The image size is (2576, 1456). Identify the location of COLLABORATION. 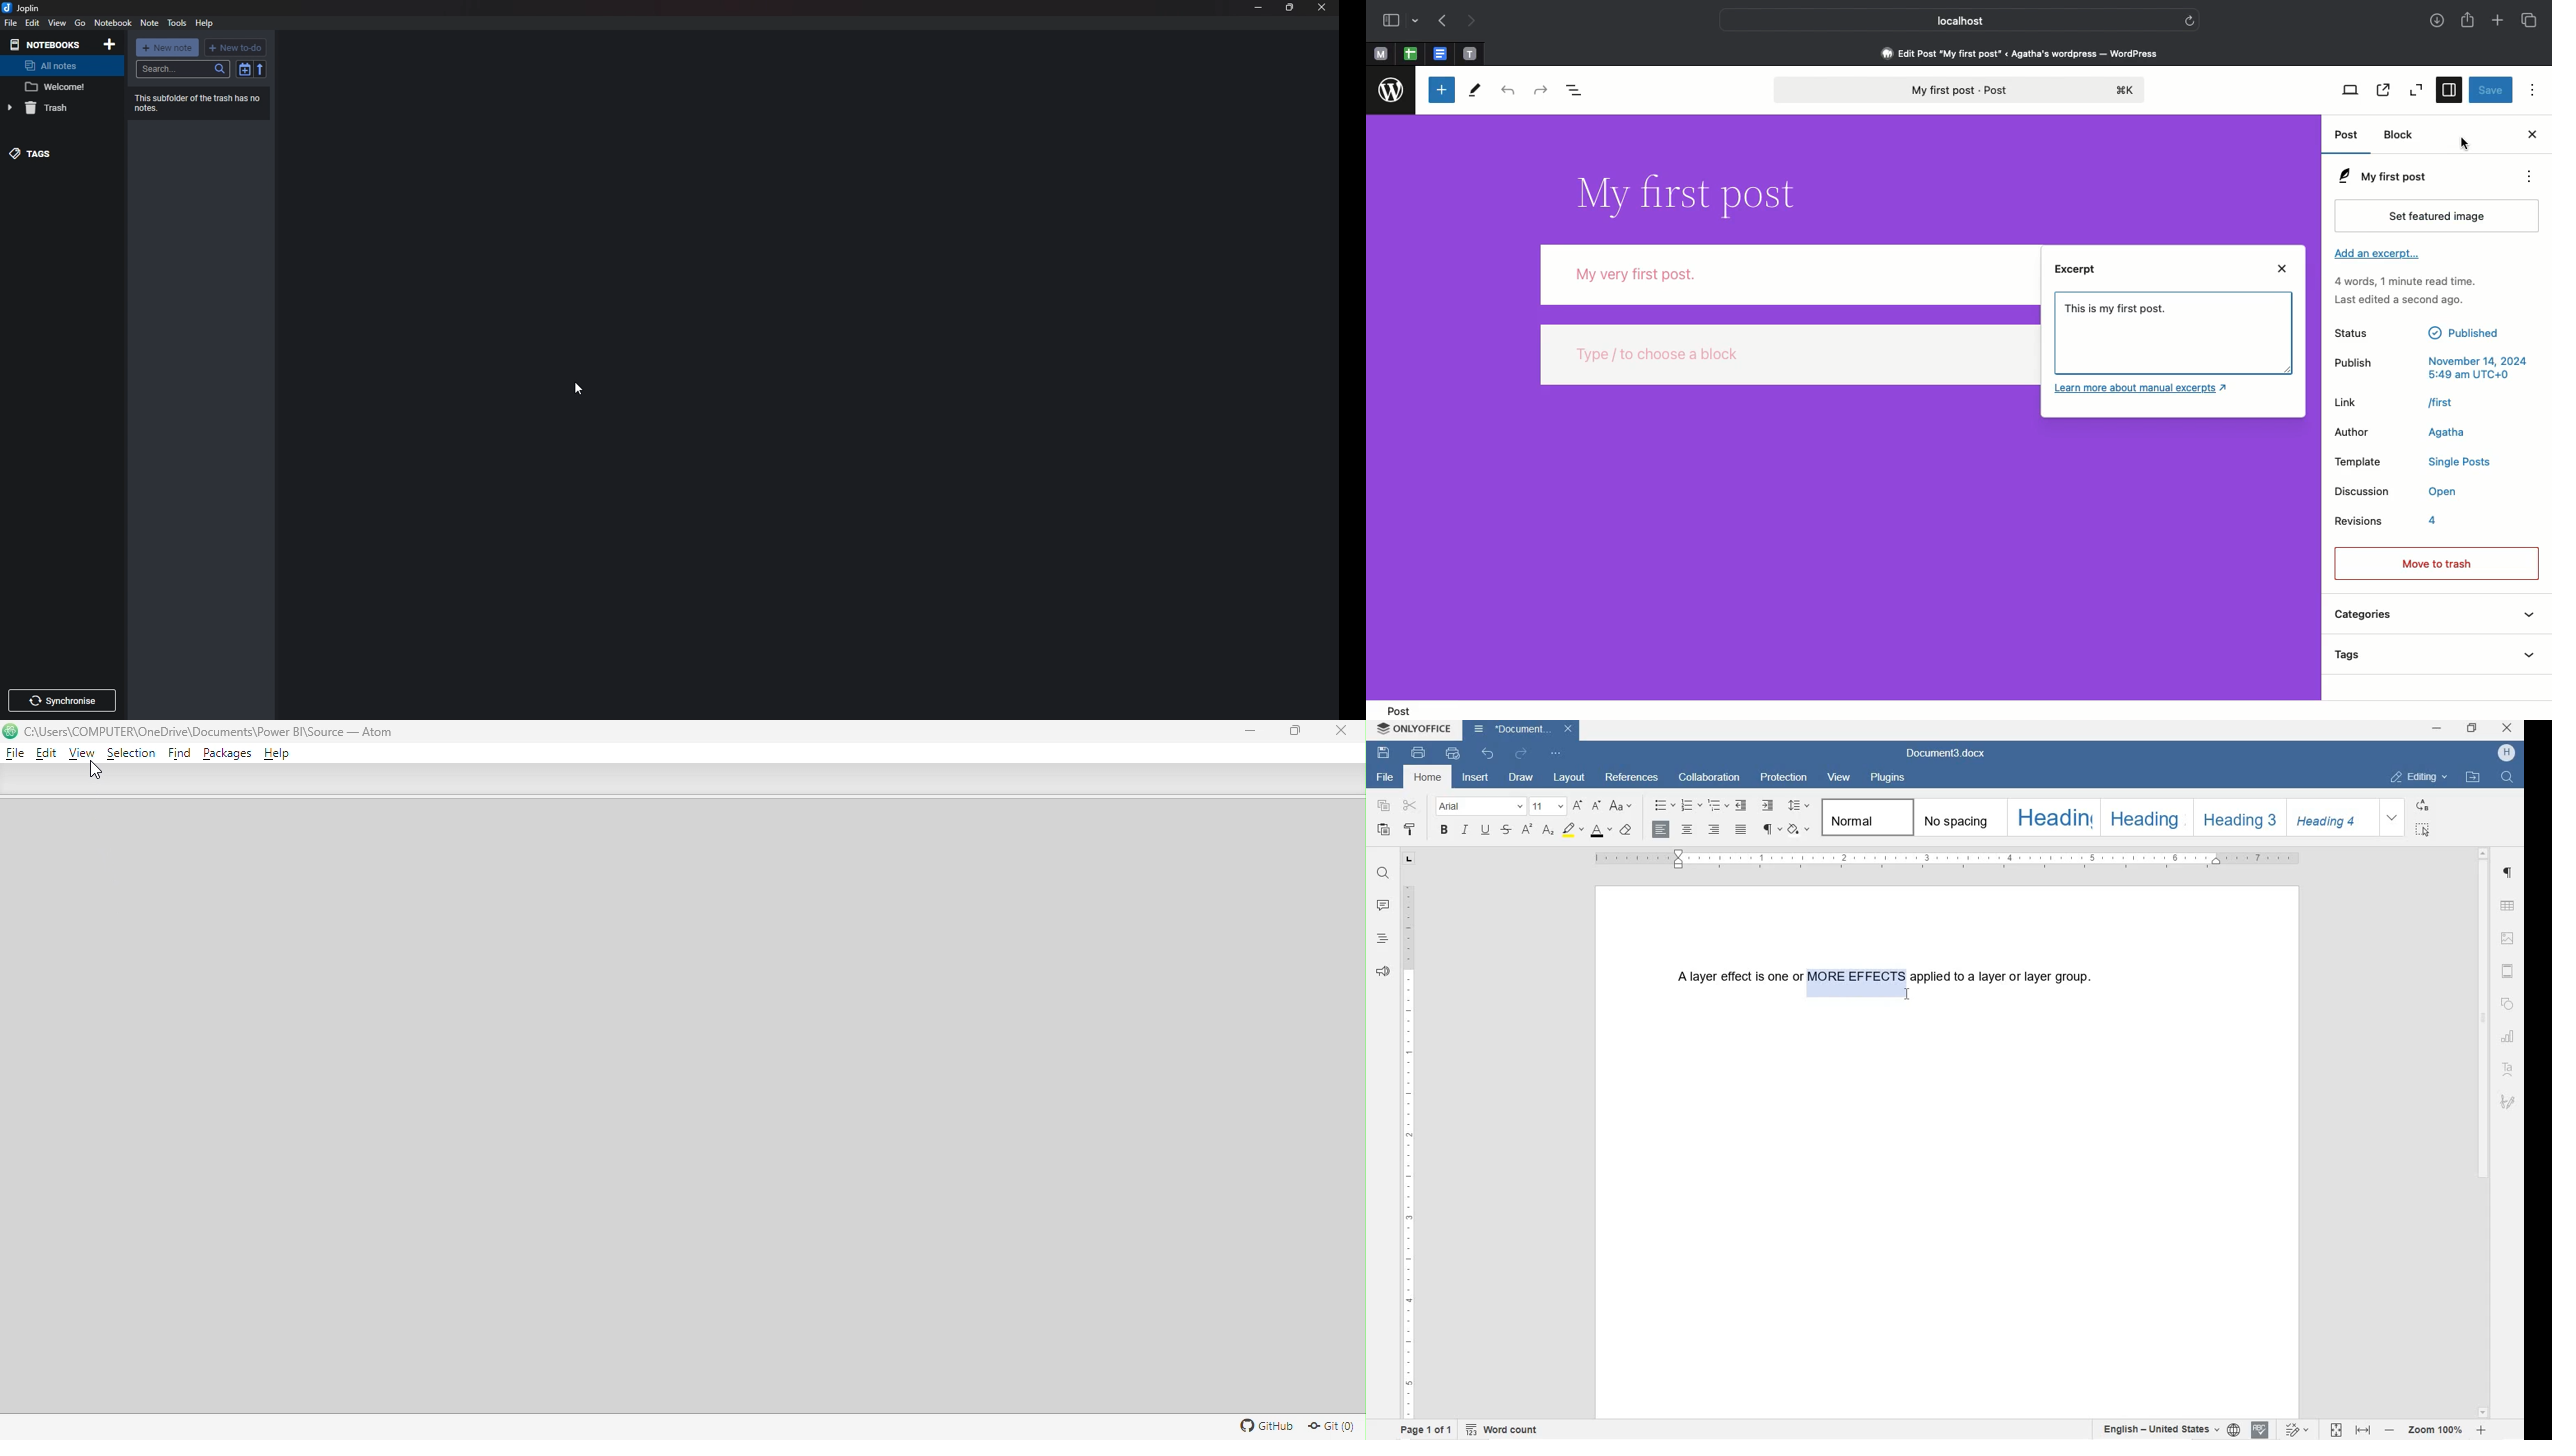
(1709, 777).